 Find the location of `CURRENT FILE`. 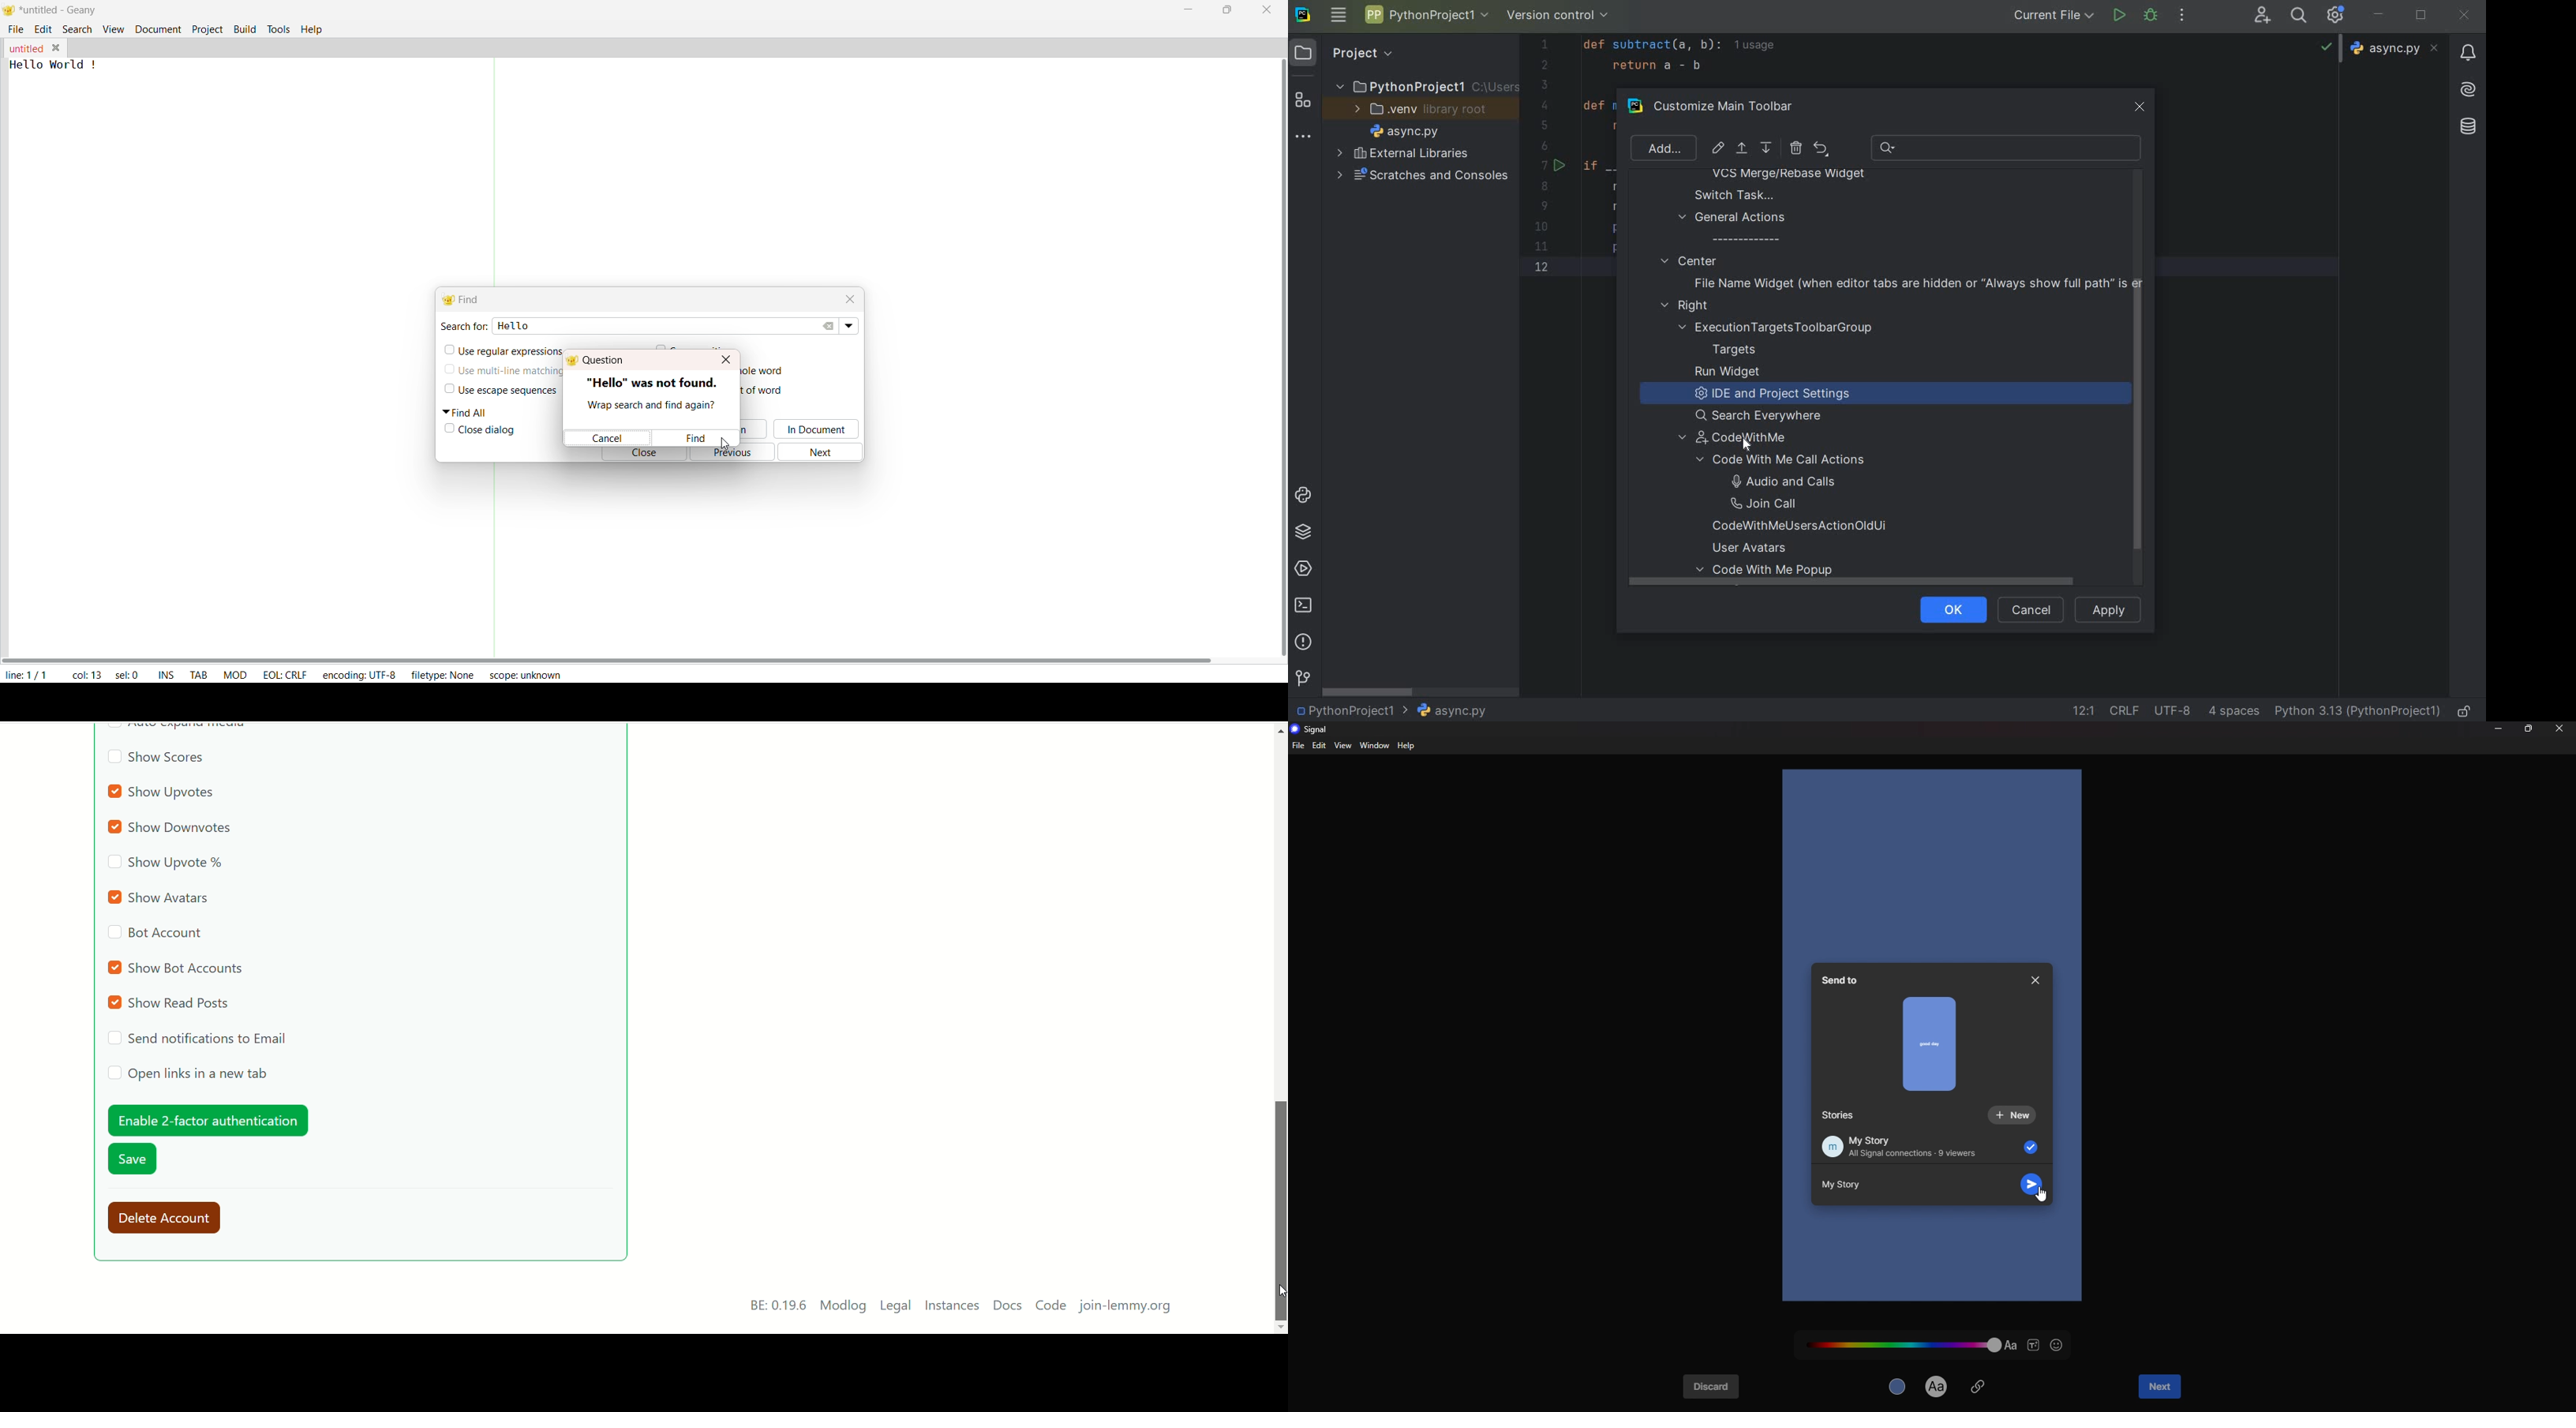

CURRENT FILE is located at coordinates (2054, 15).